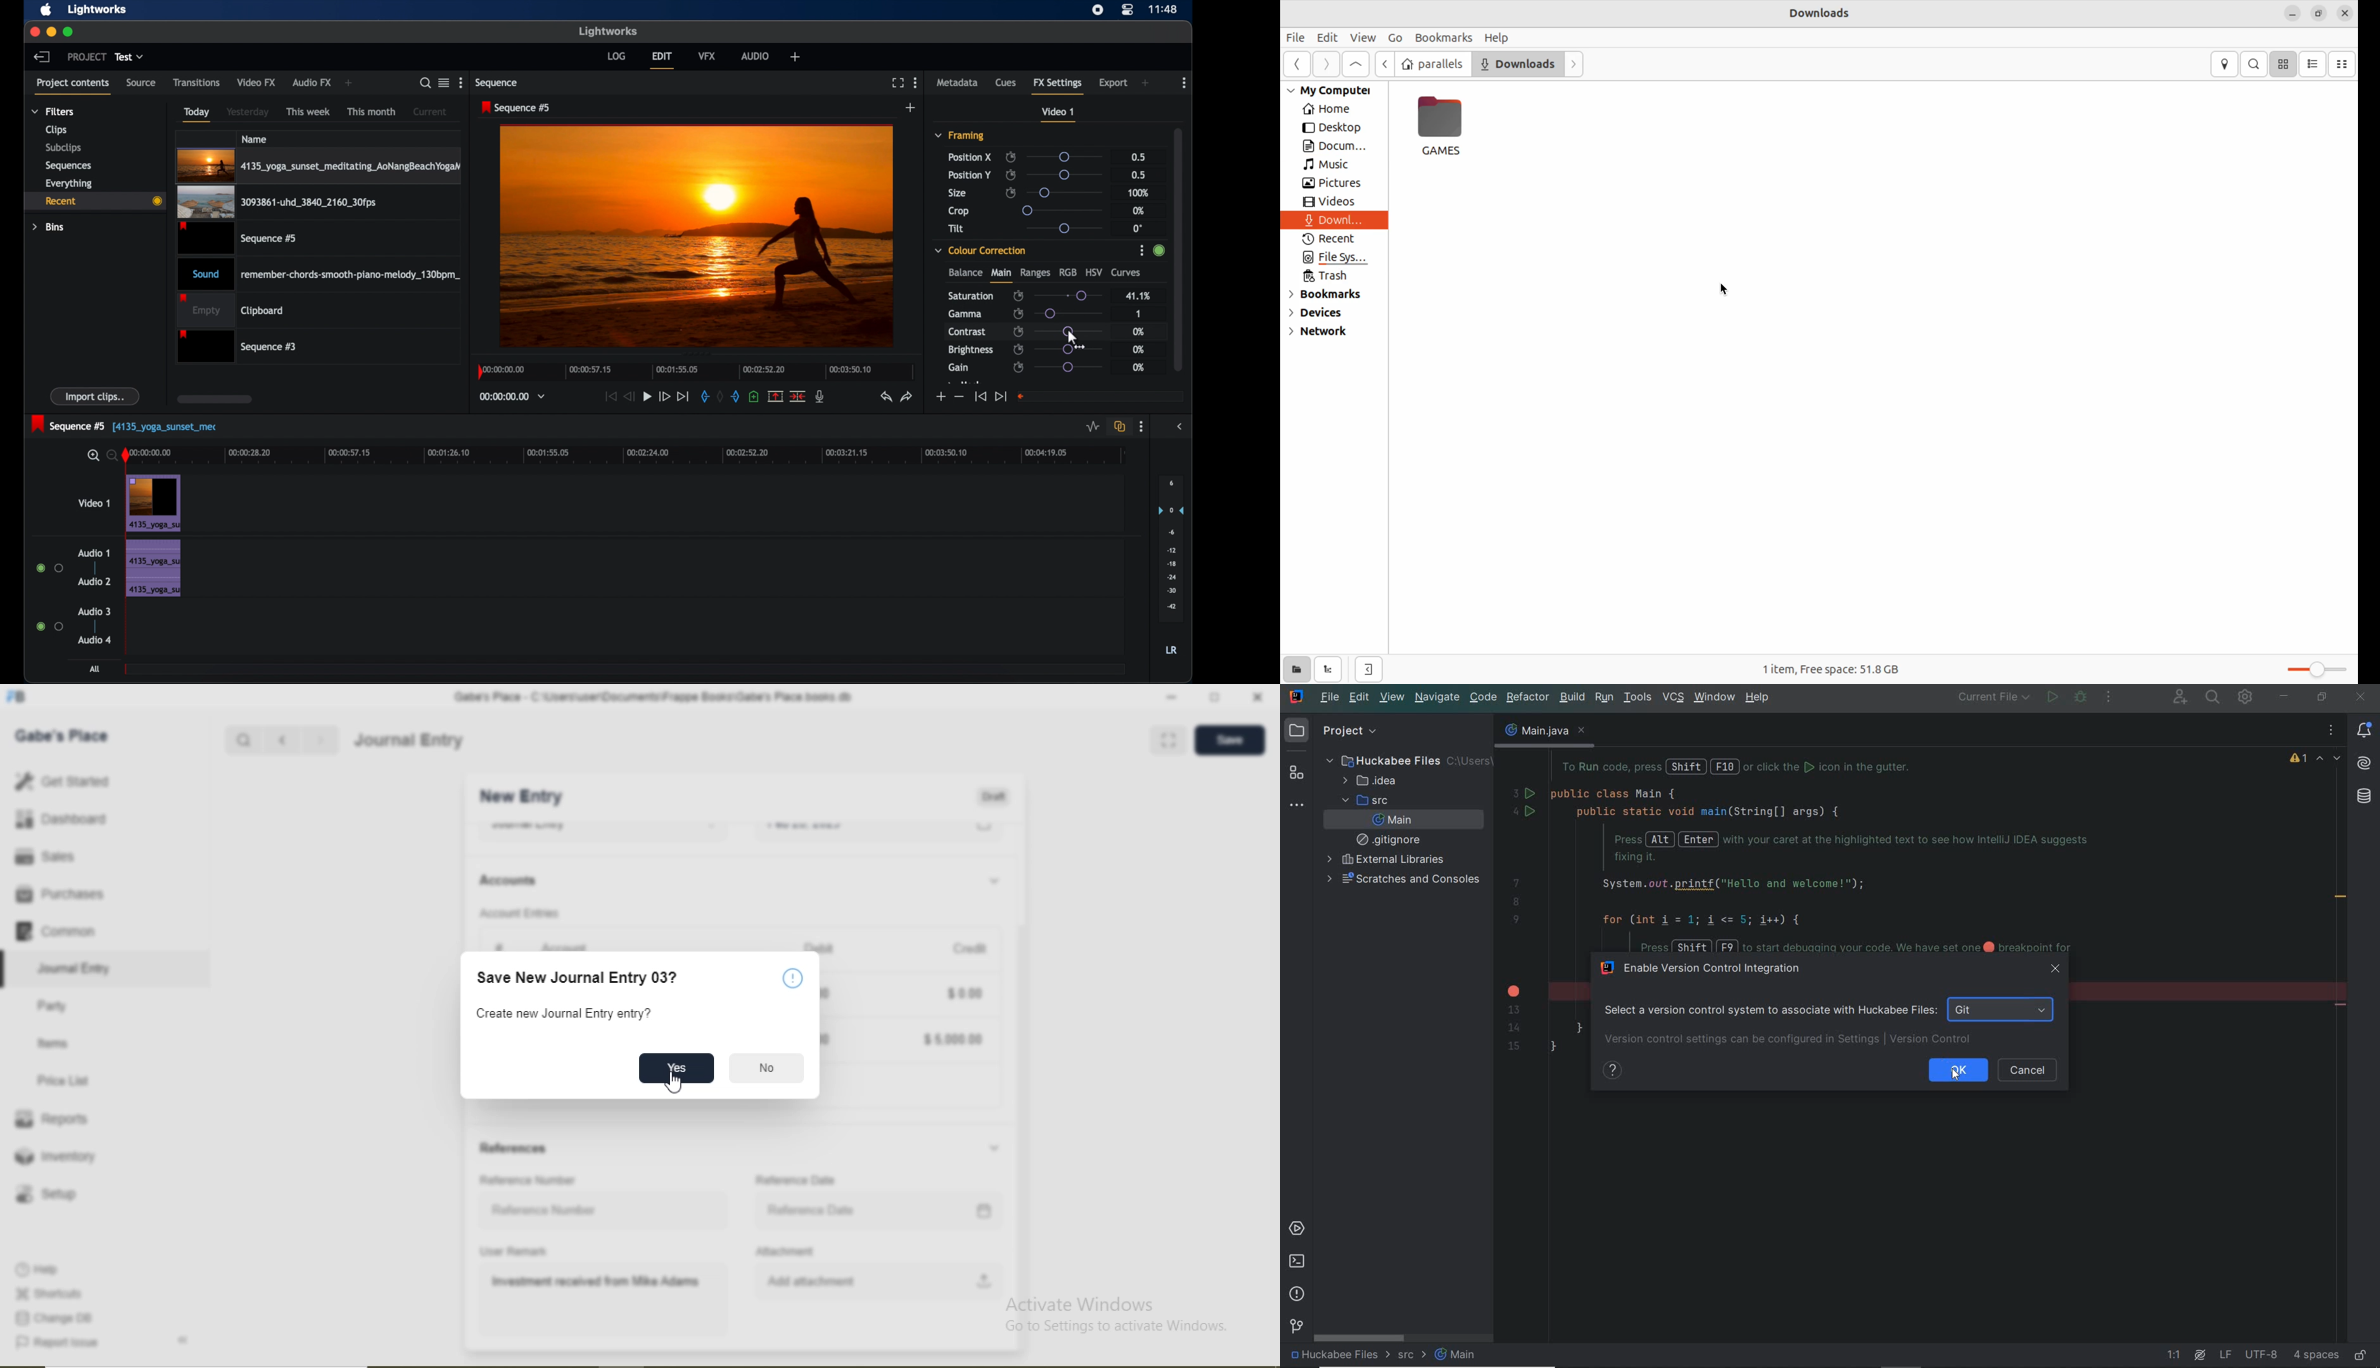 This screenshot has height=1372, width=2380. What do you see at coordinates (1298, 39) in the screenshot?
I see `file` at bounding box center [1298, 39].